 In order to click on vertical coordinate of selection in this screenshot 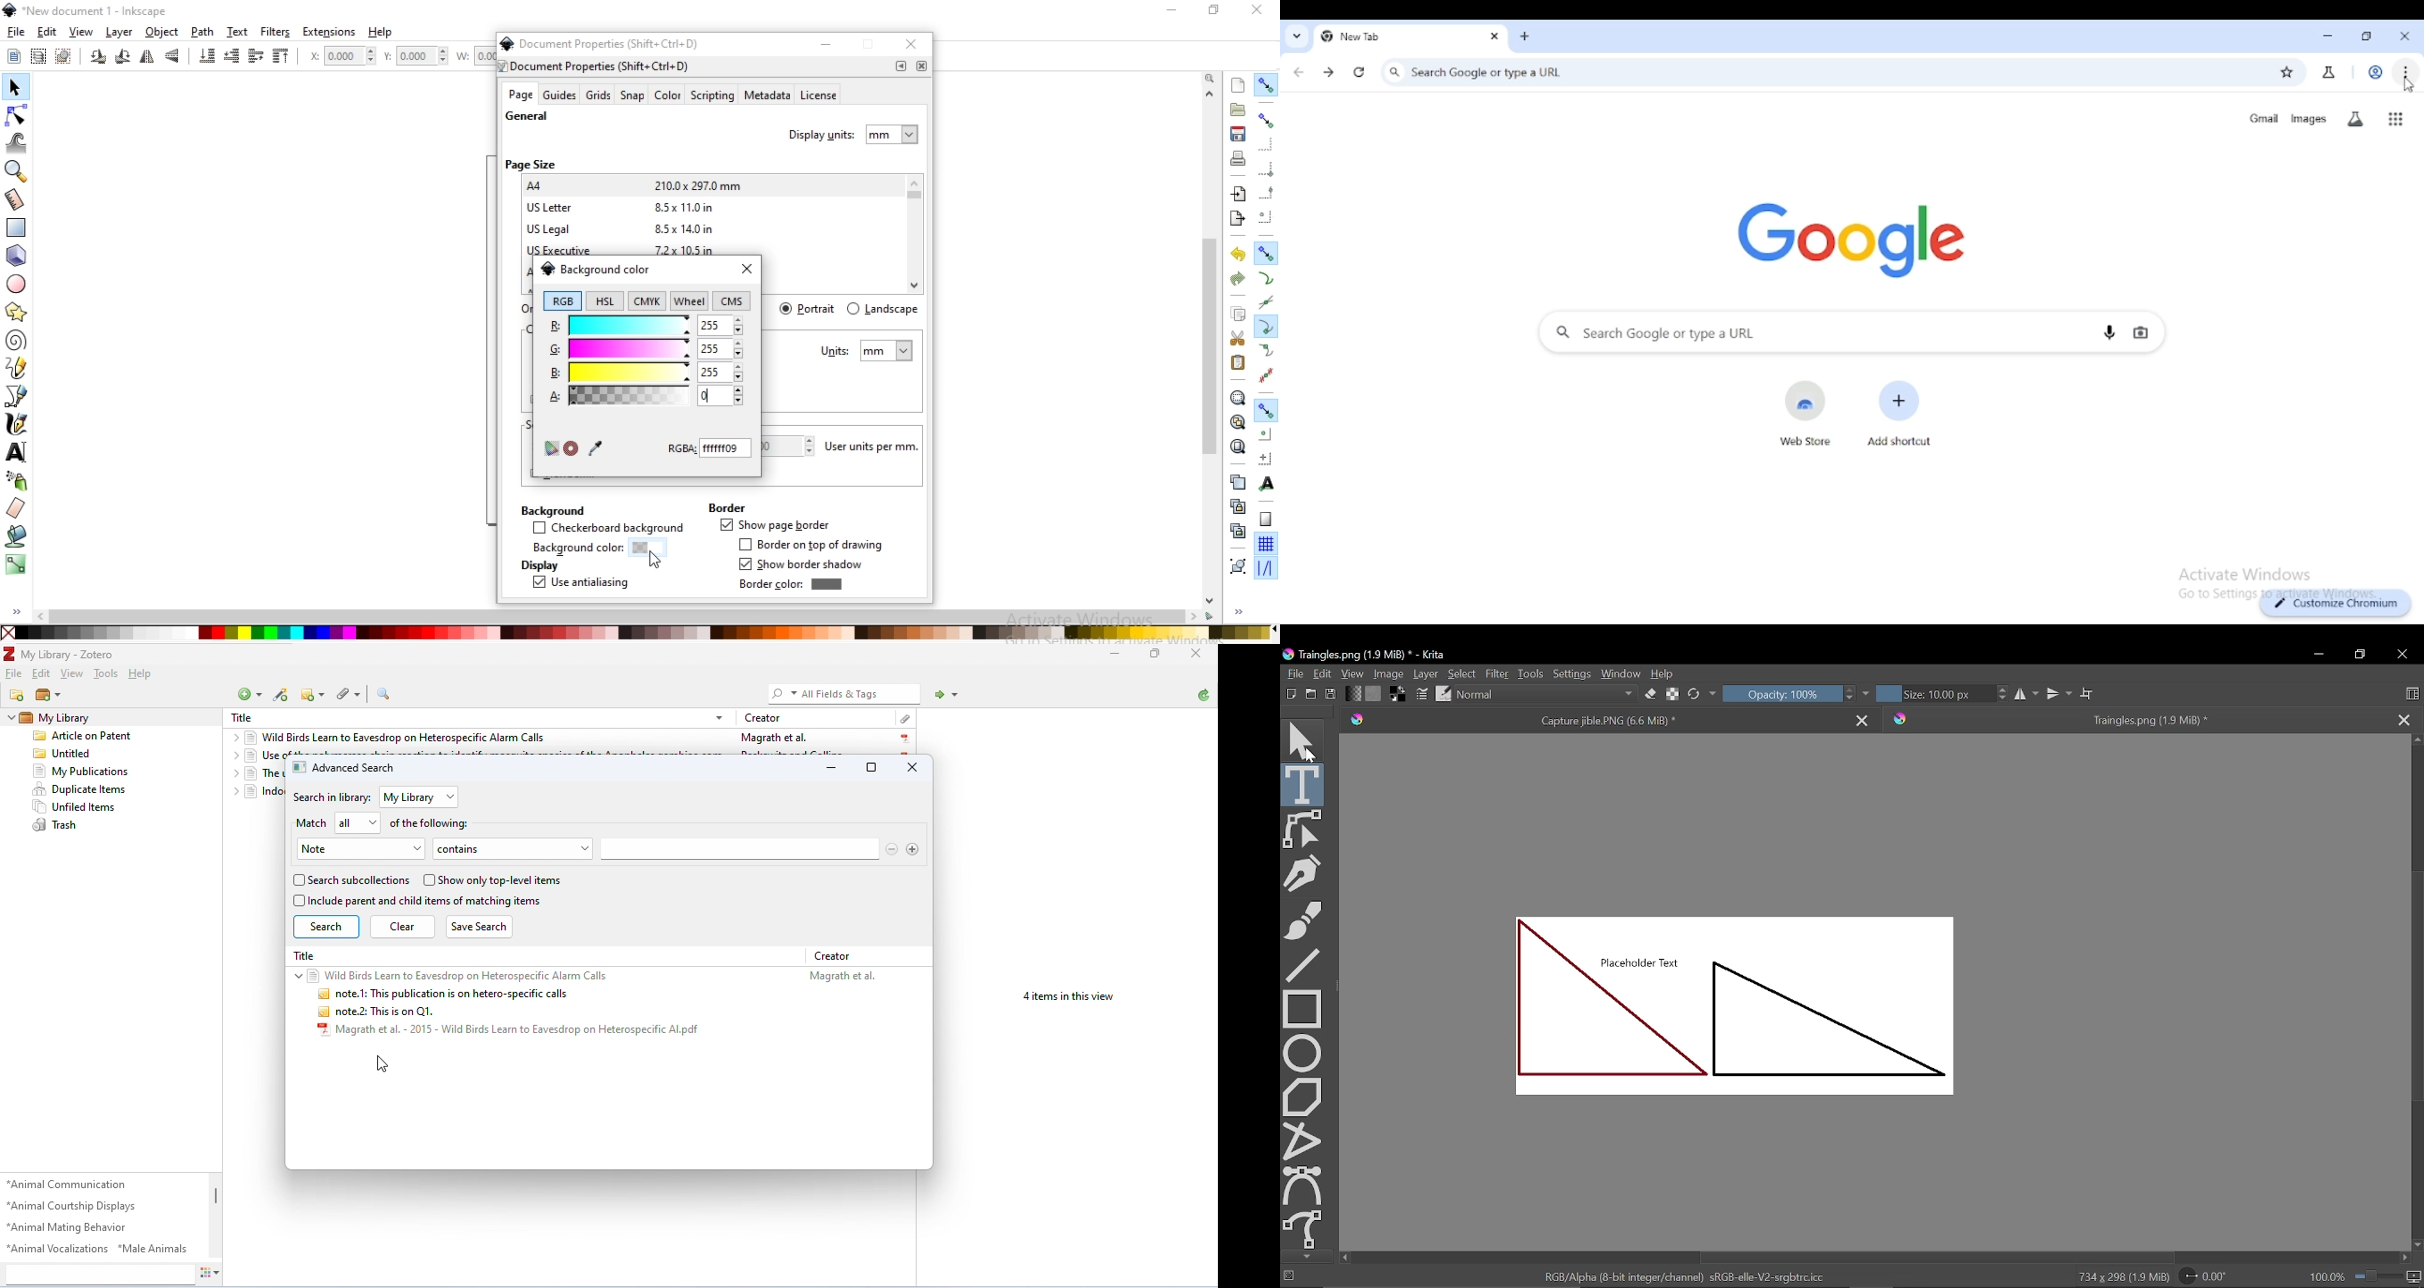, I will do `click(418, 56)`.